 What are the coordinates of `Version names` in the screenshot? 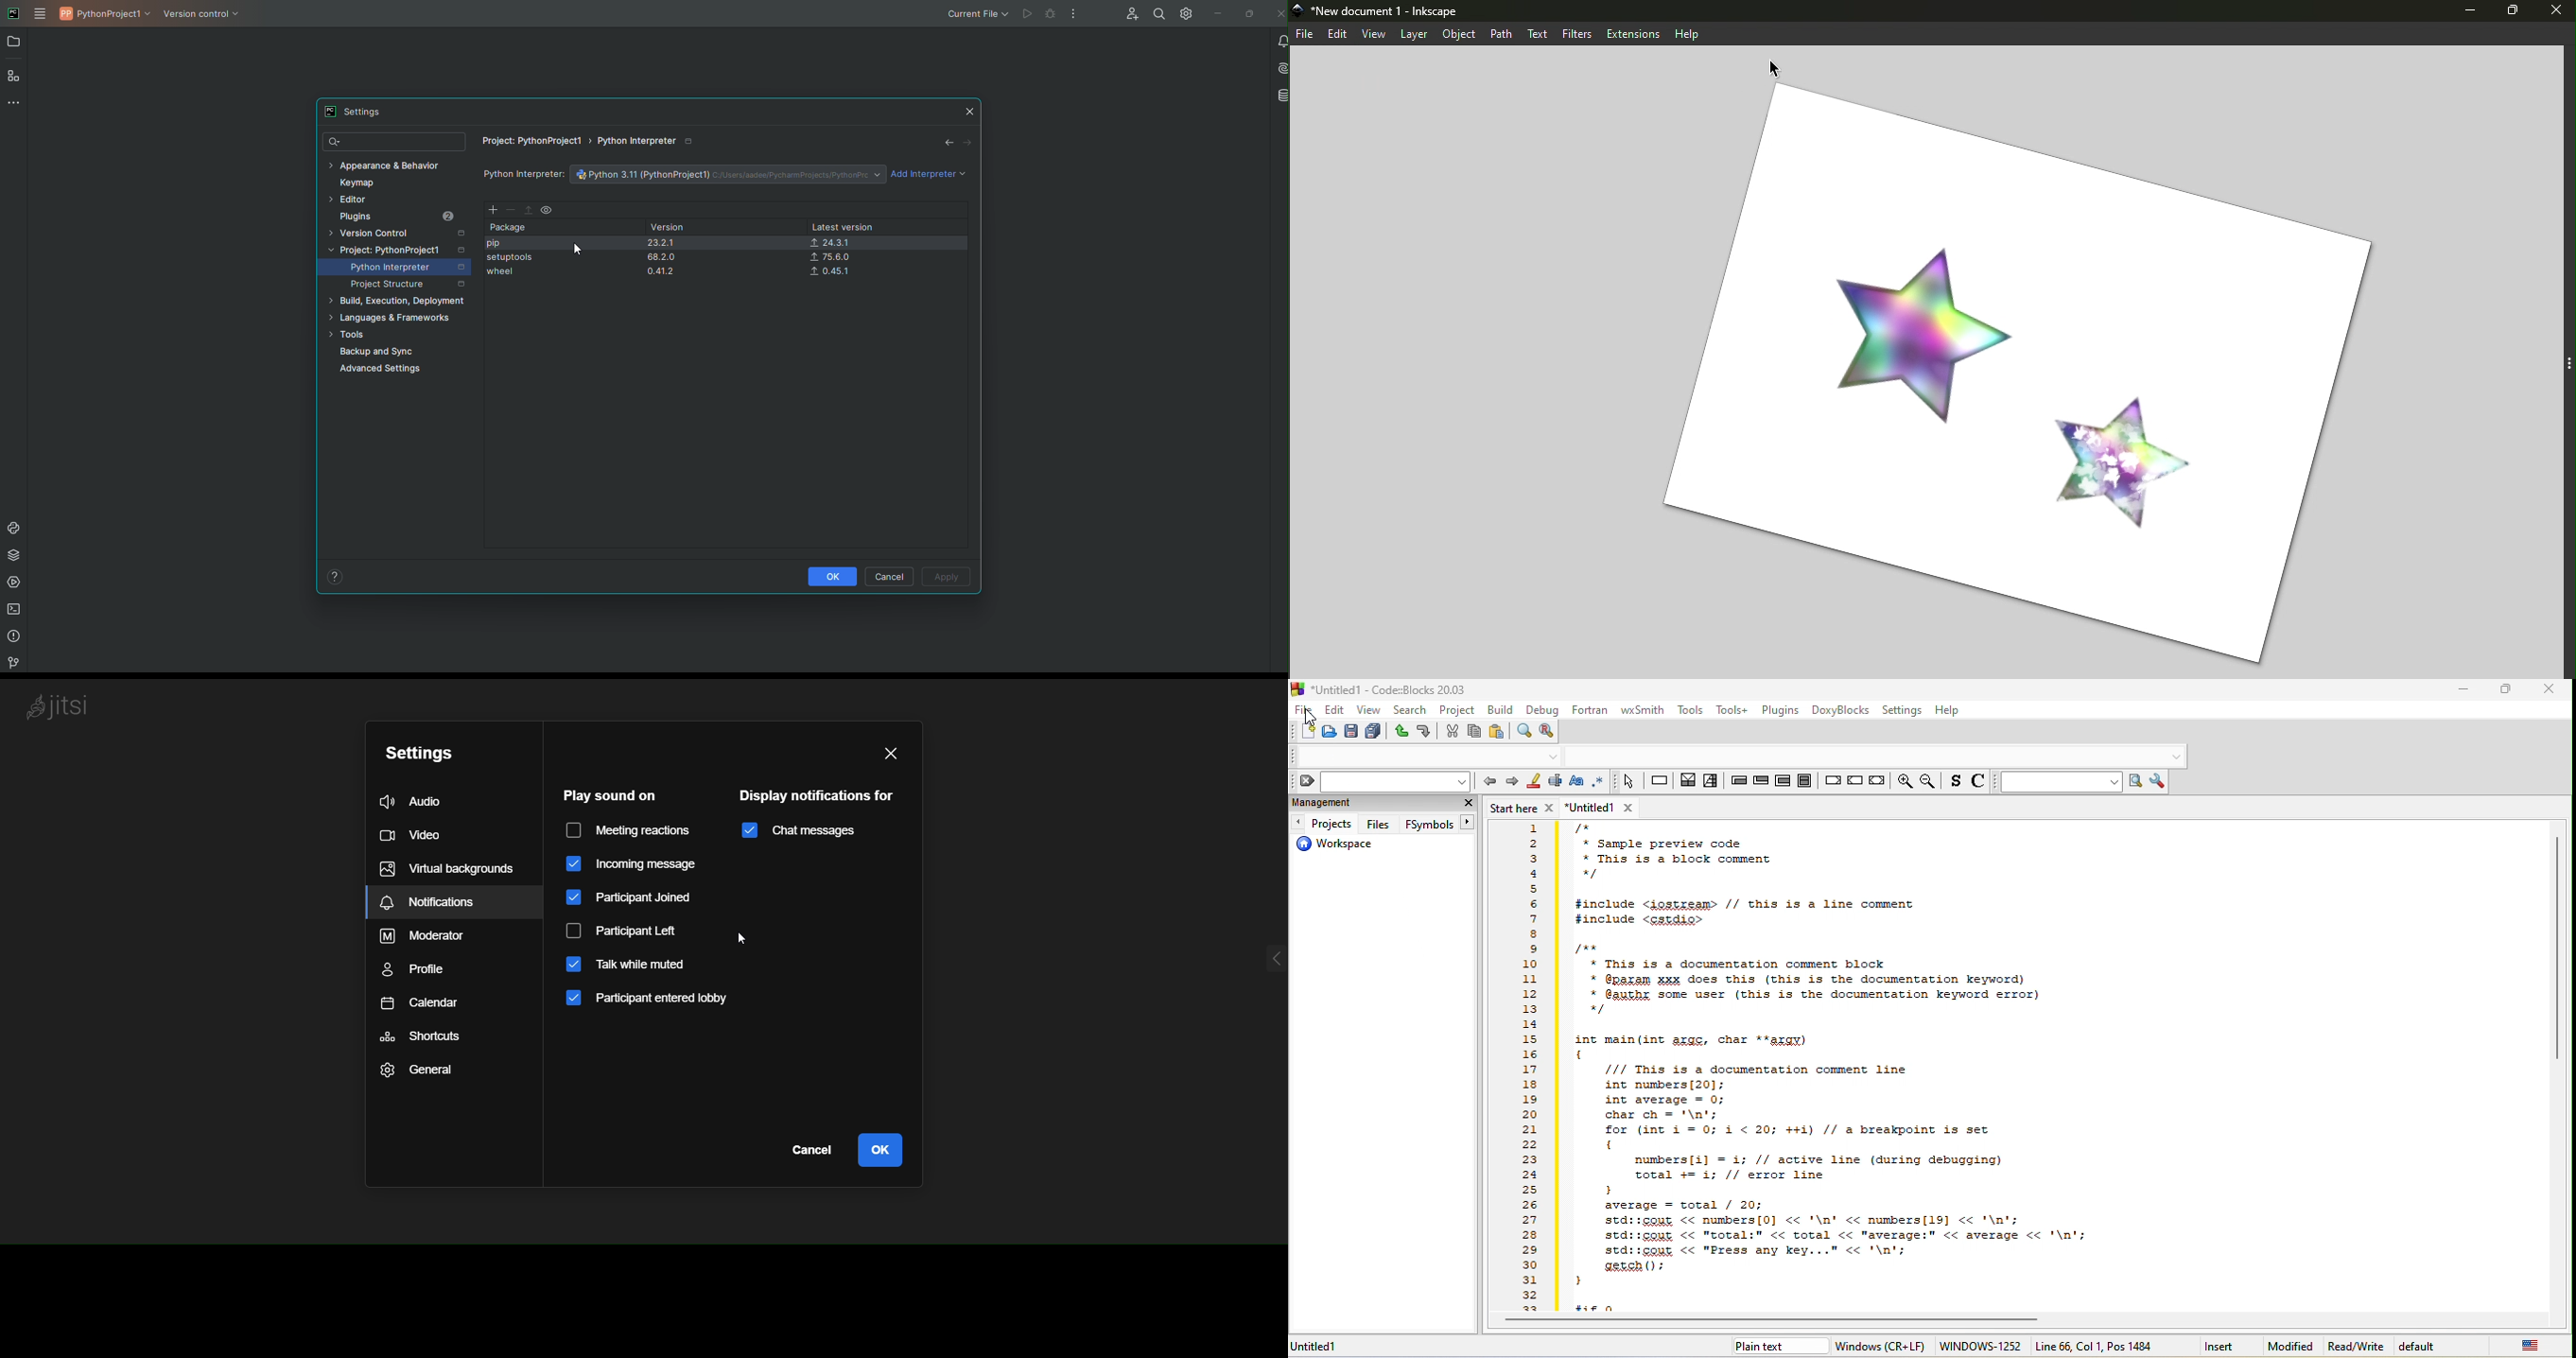 It's located at (833, 258).